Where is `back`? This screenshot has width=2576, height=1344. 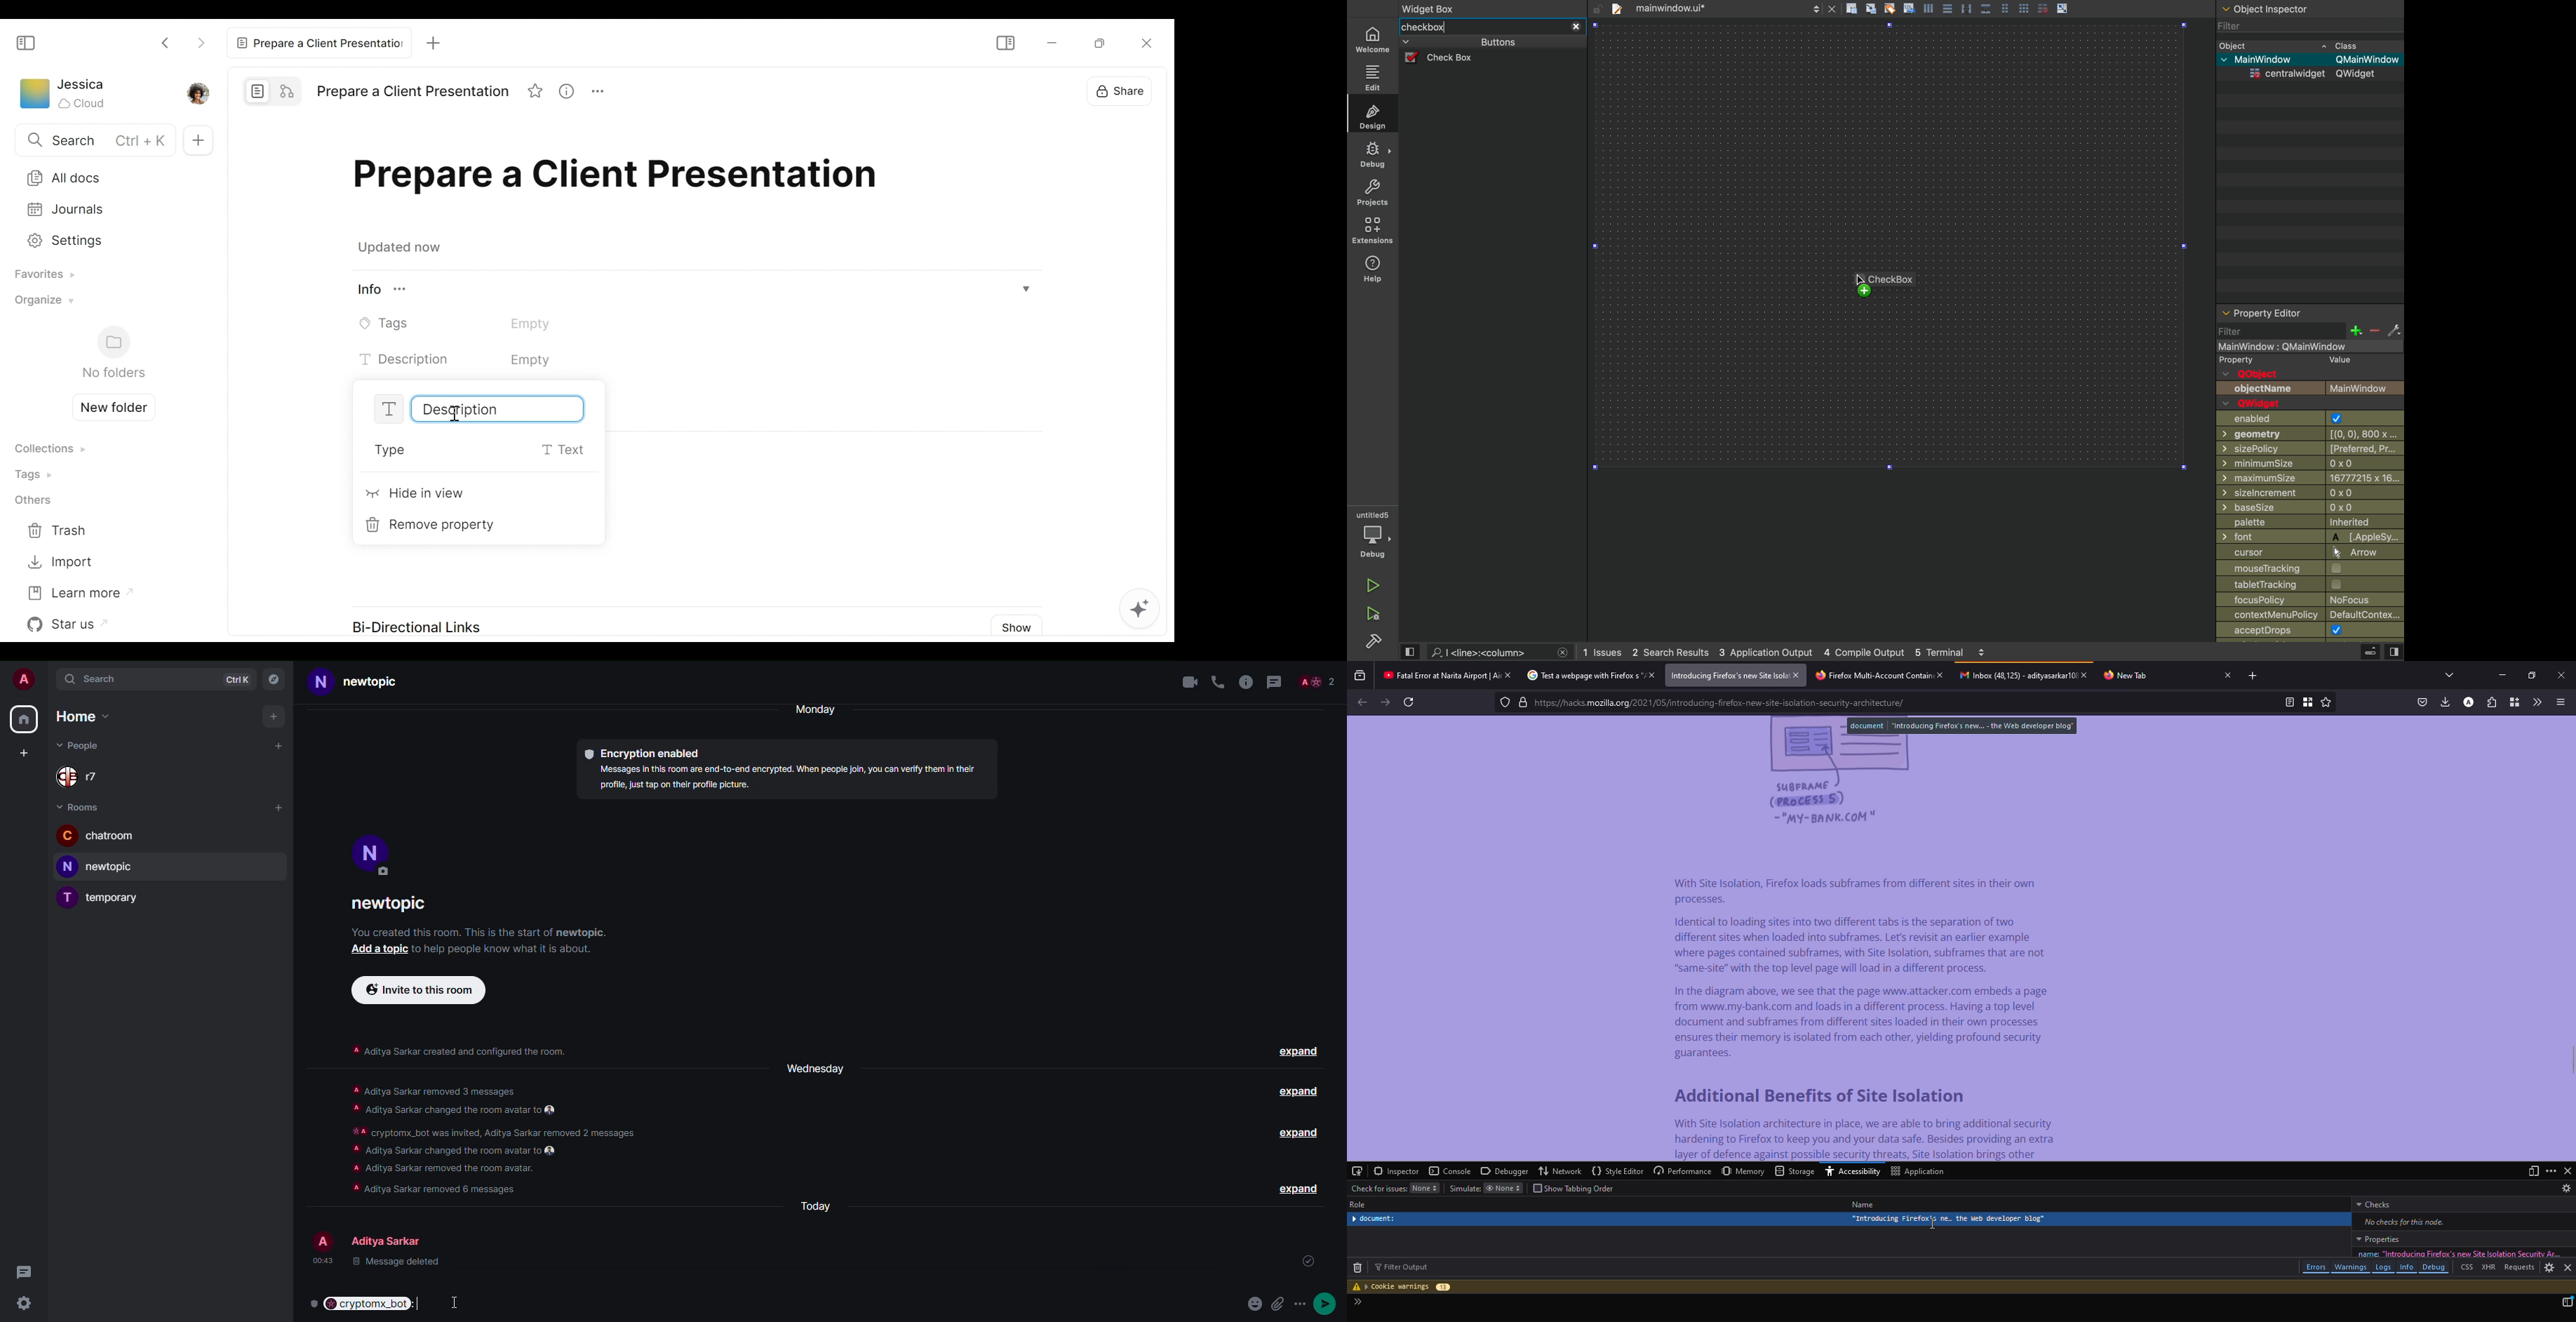
back is located at coordinates (1362, 701).